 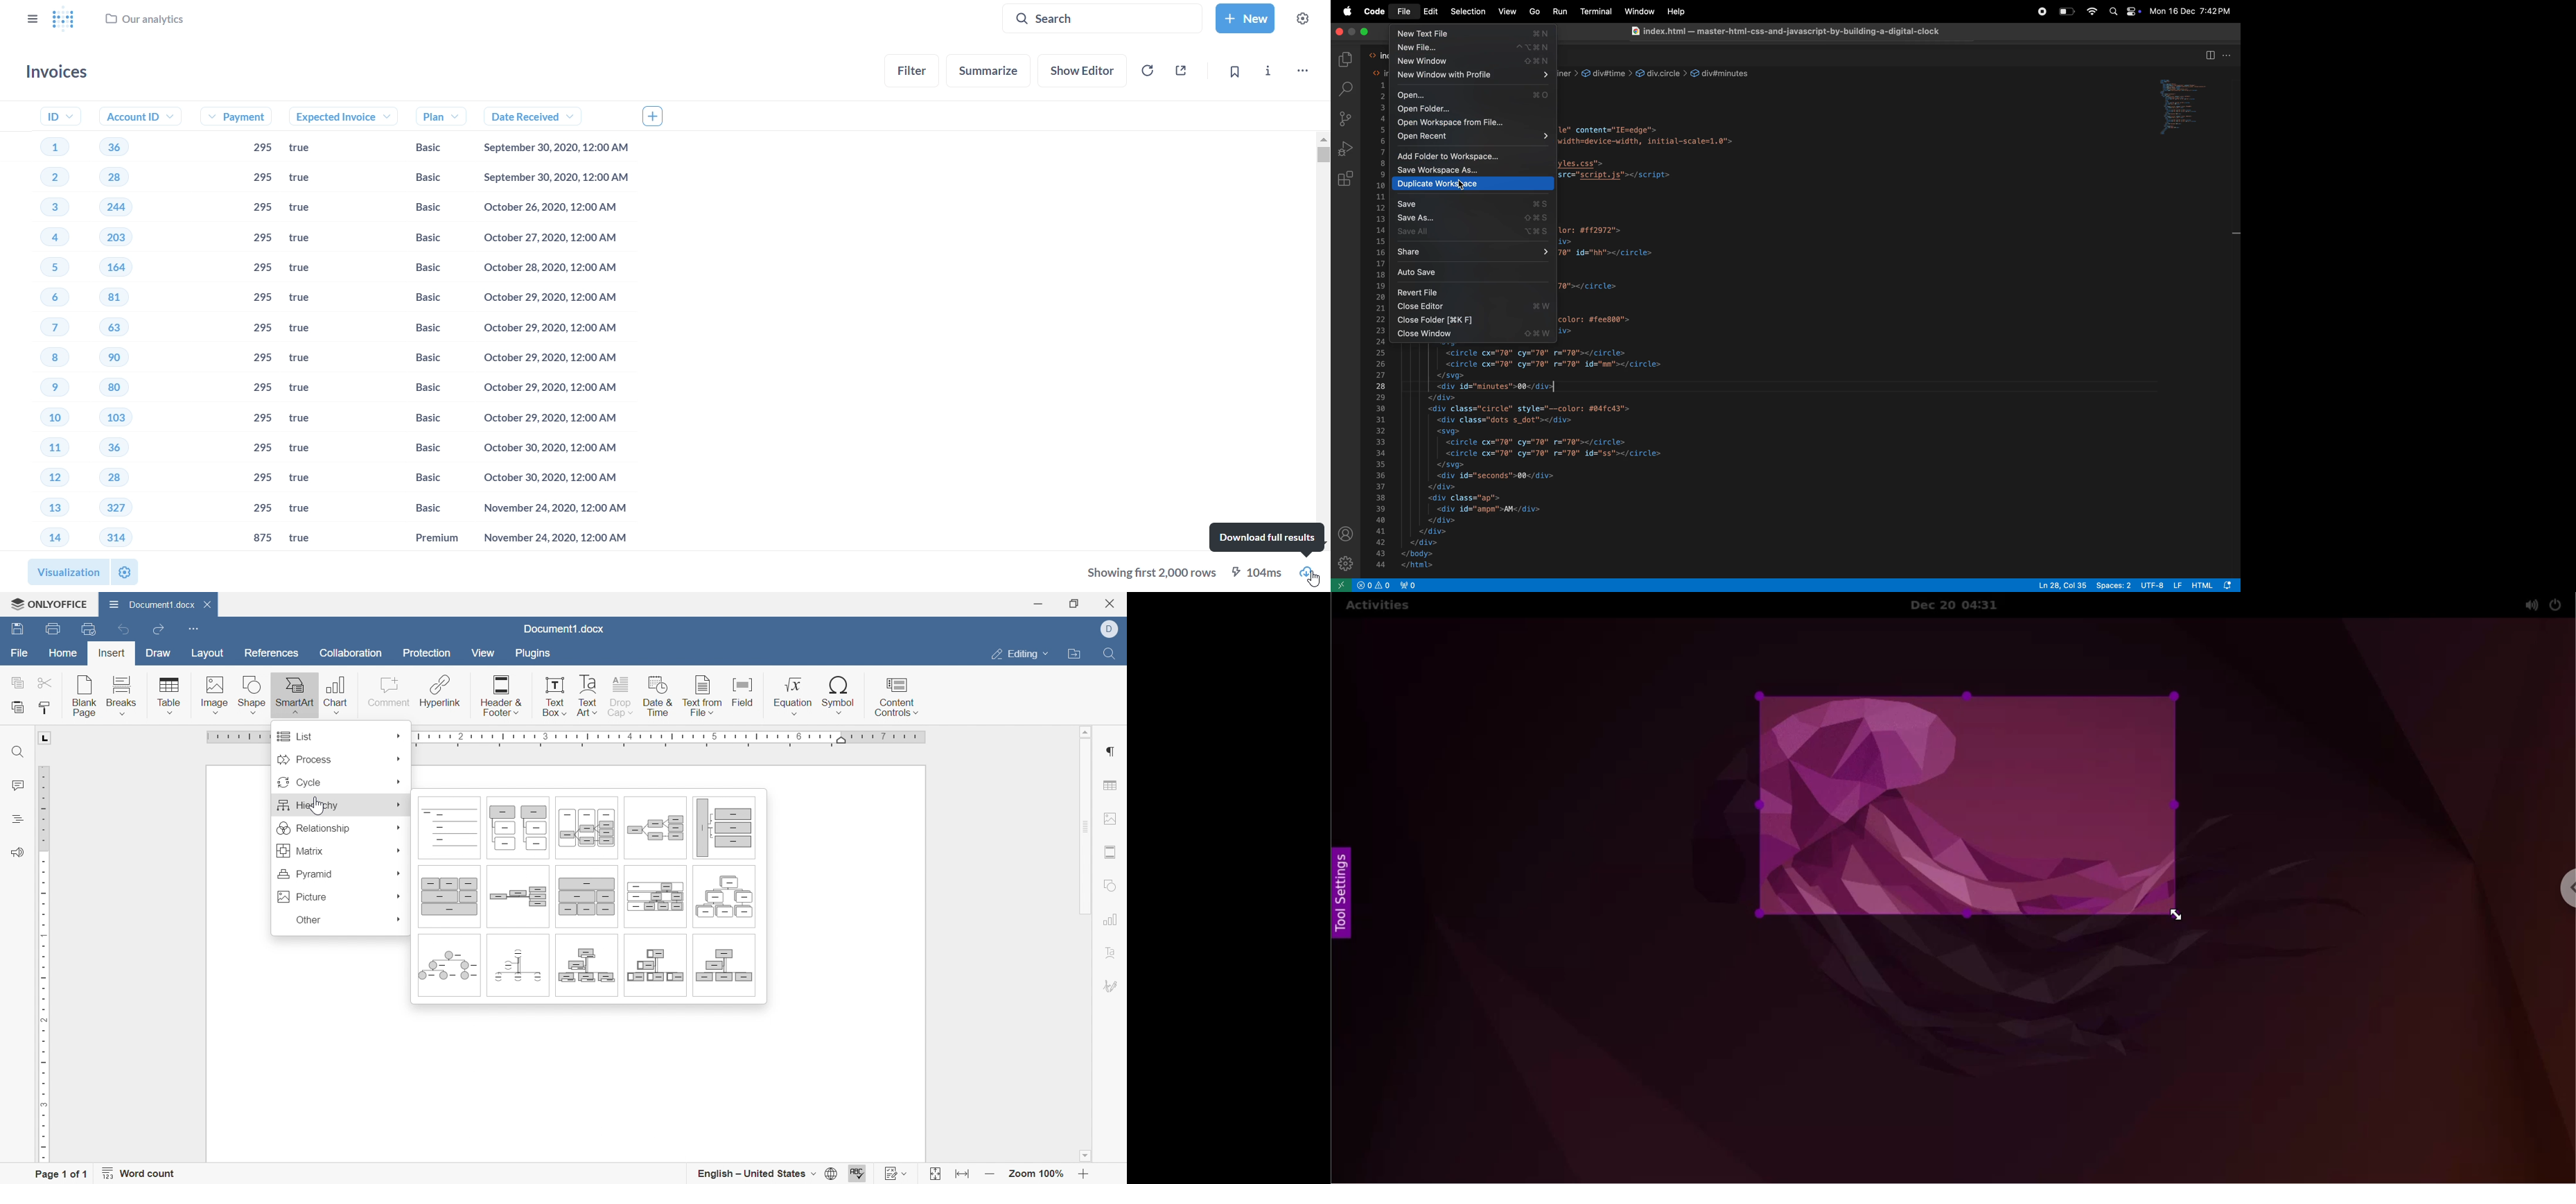 What do you see at coordinates (2210, 56) in the screenshot?
I see `split editor` at bounding box center [2210, 56].